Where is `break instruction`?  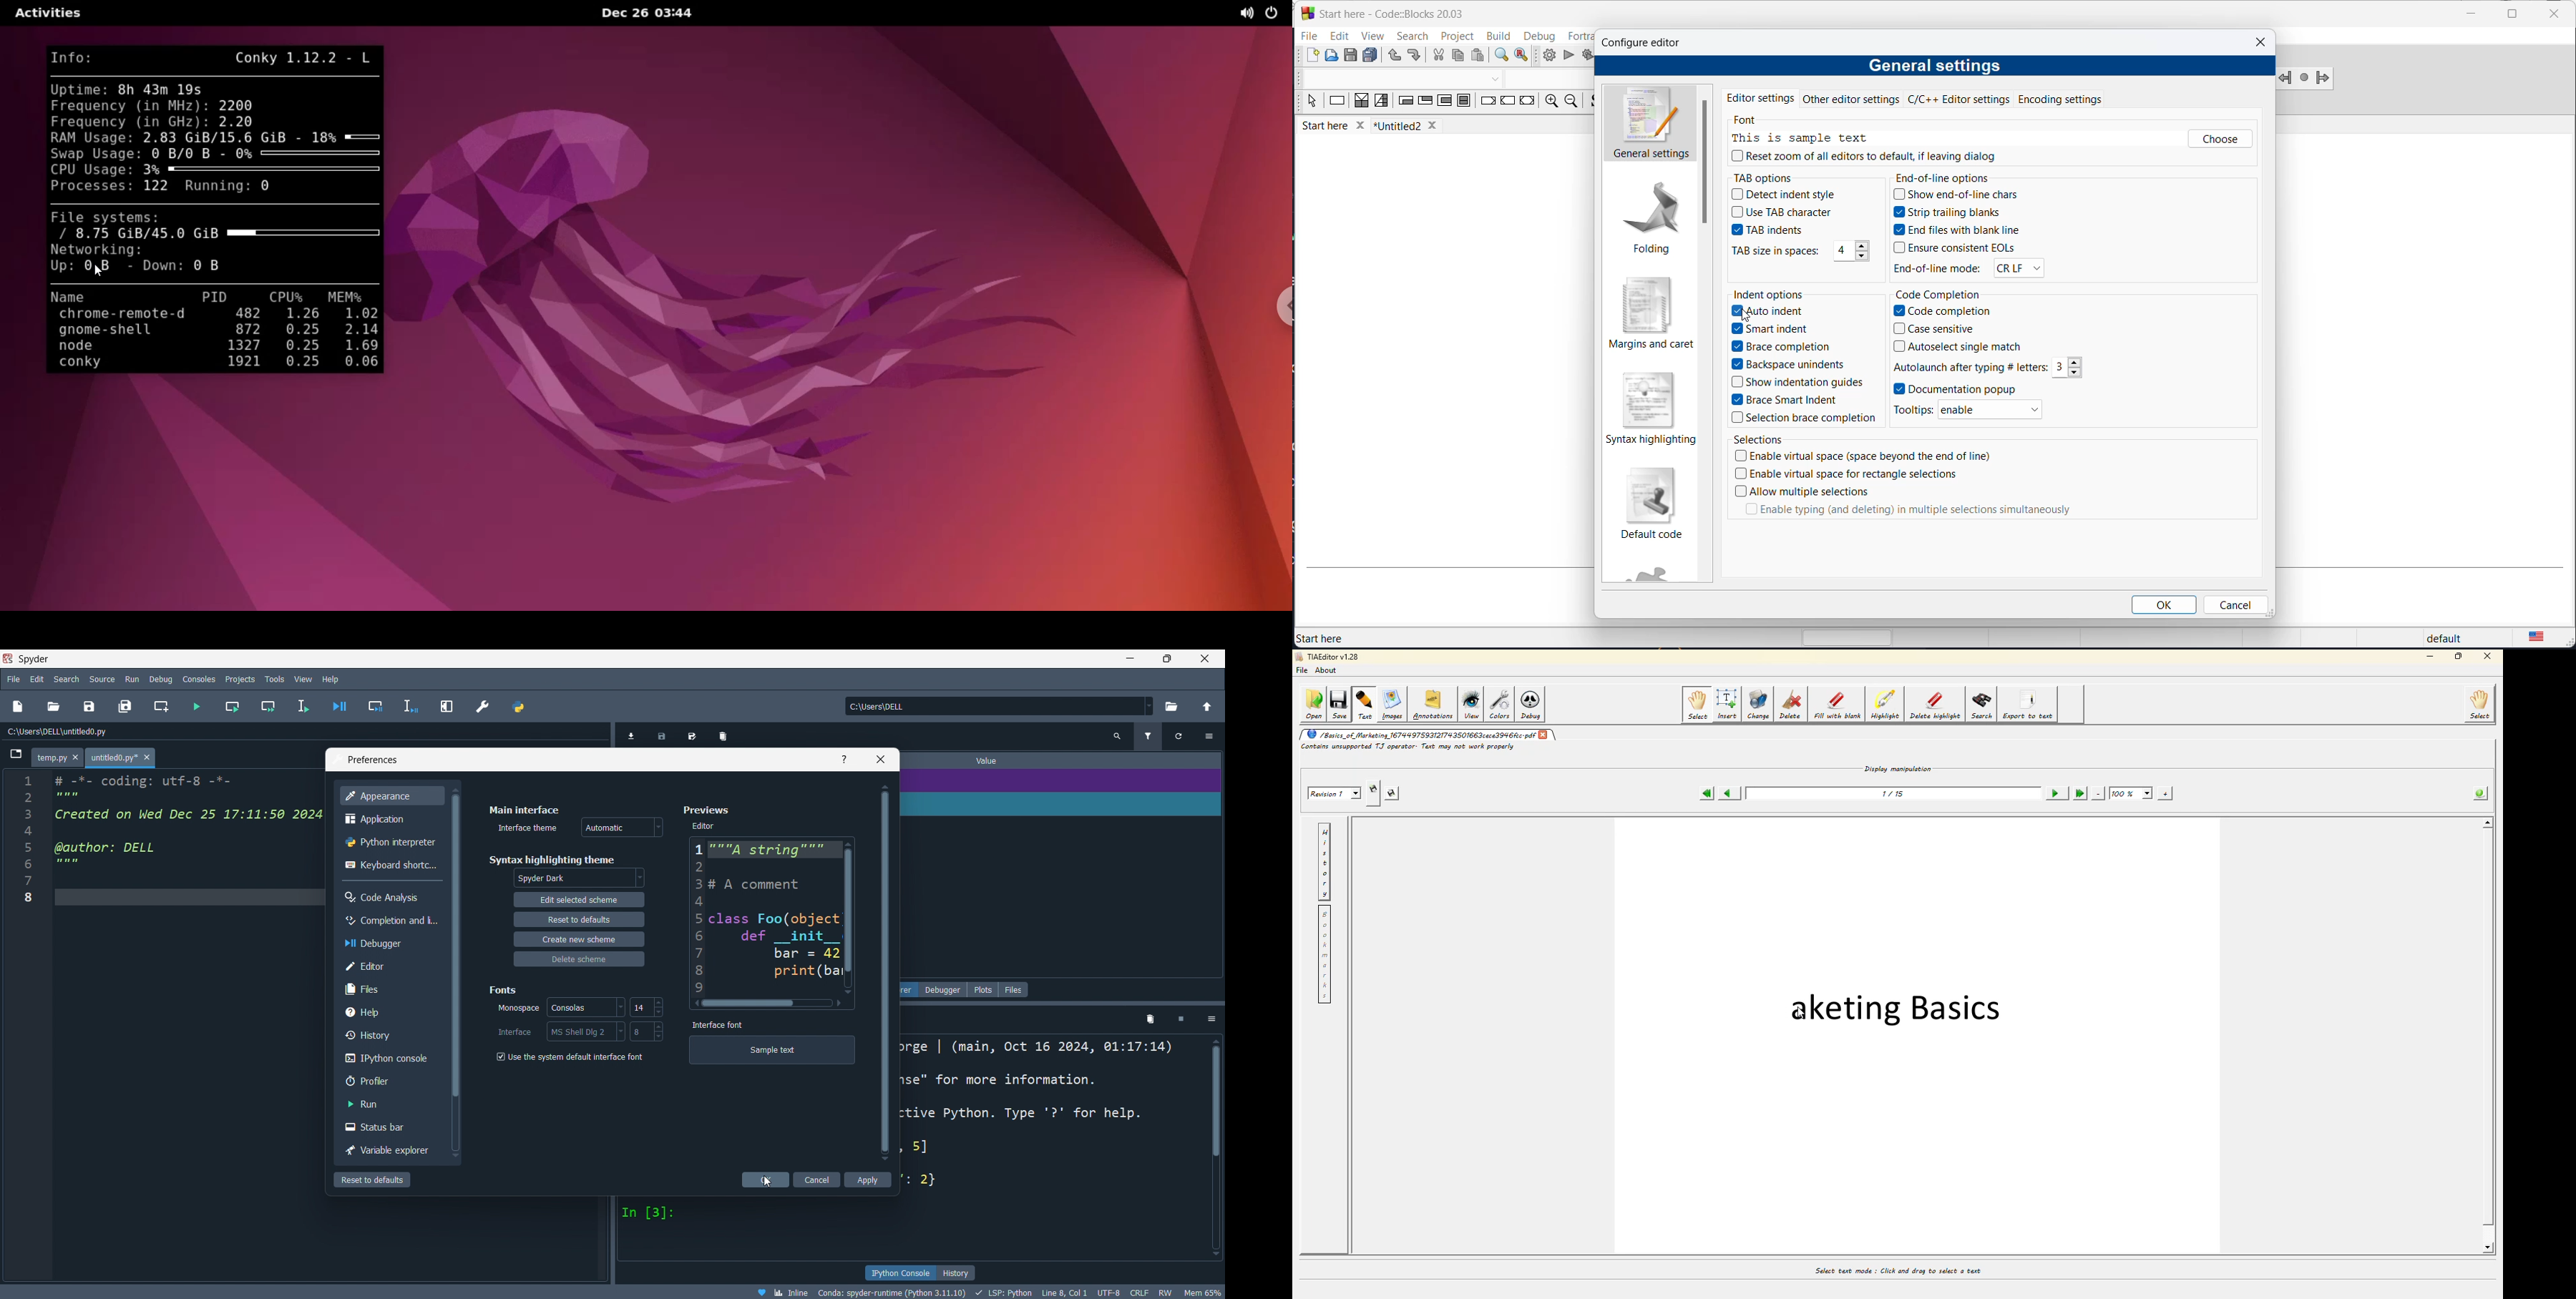
break instruction is located at coordinates (1488, 102).